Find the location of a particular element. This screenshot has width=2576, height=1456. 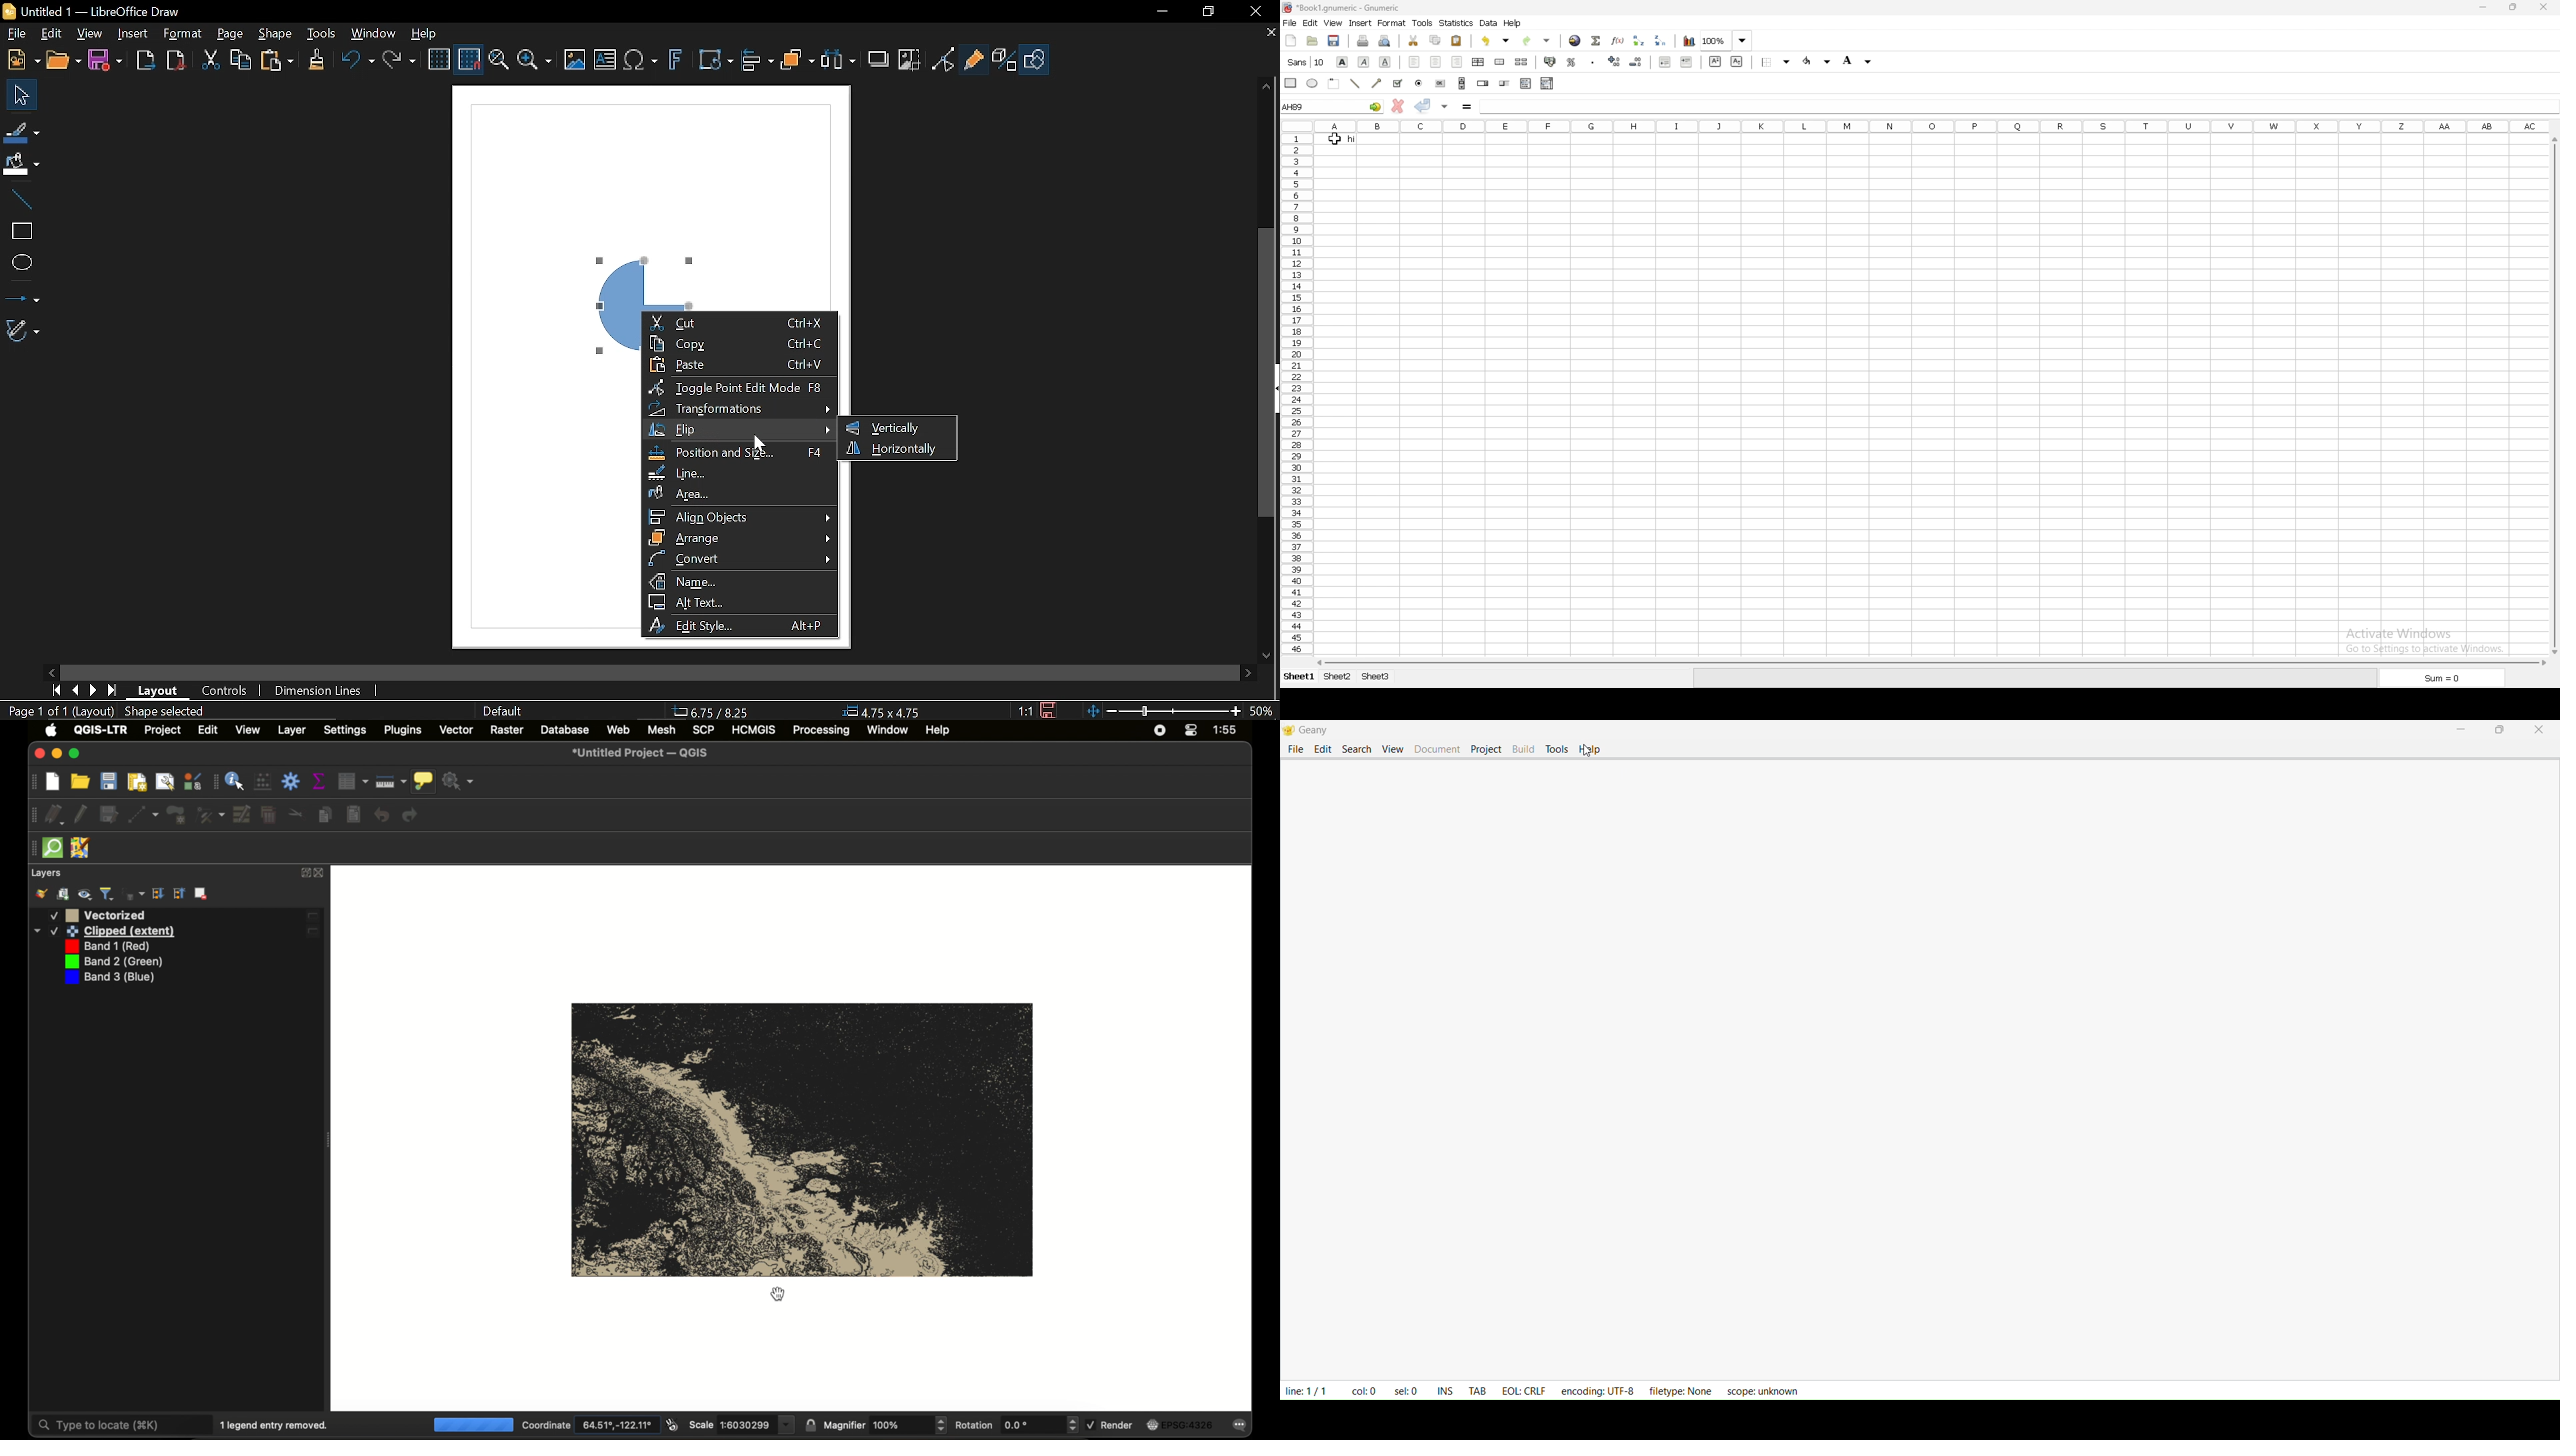

File is located at coordinates (14, 33).